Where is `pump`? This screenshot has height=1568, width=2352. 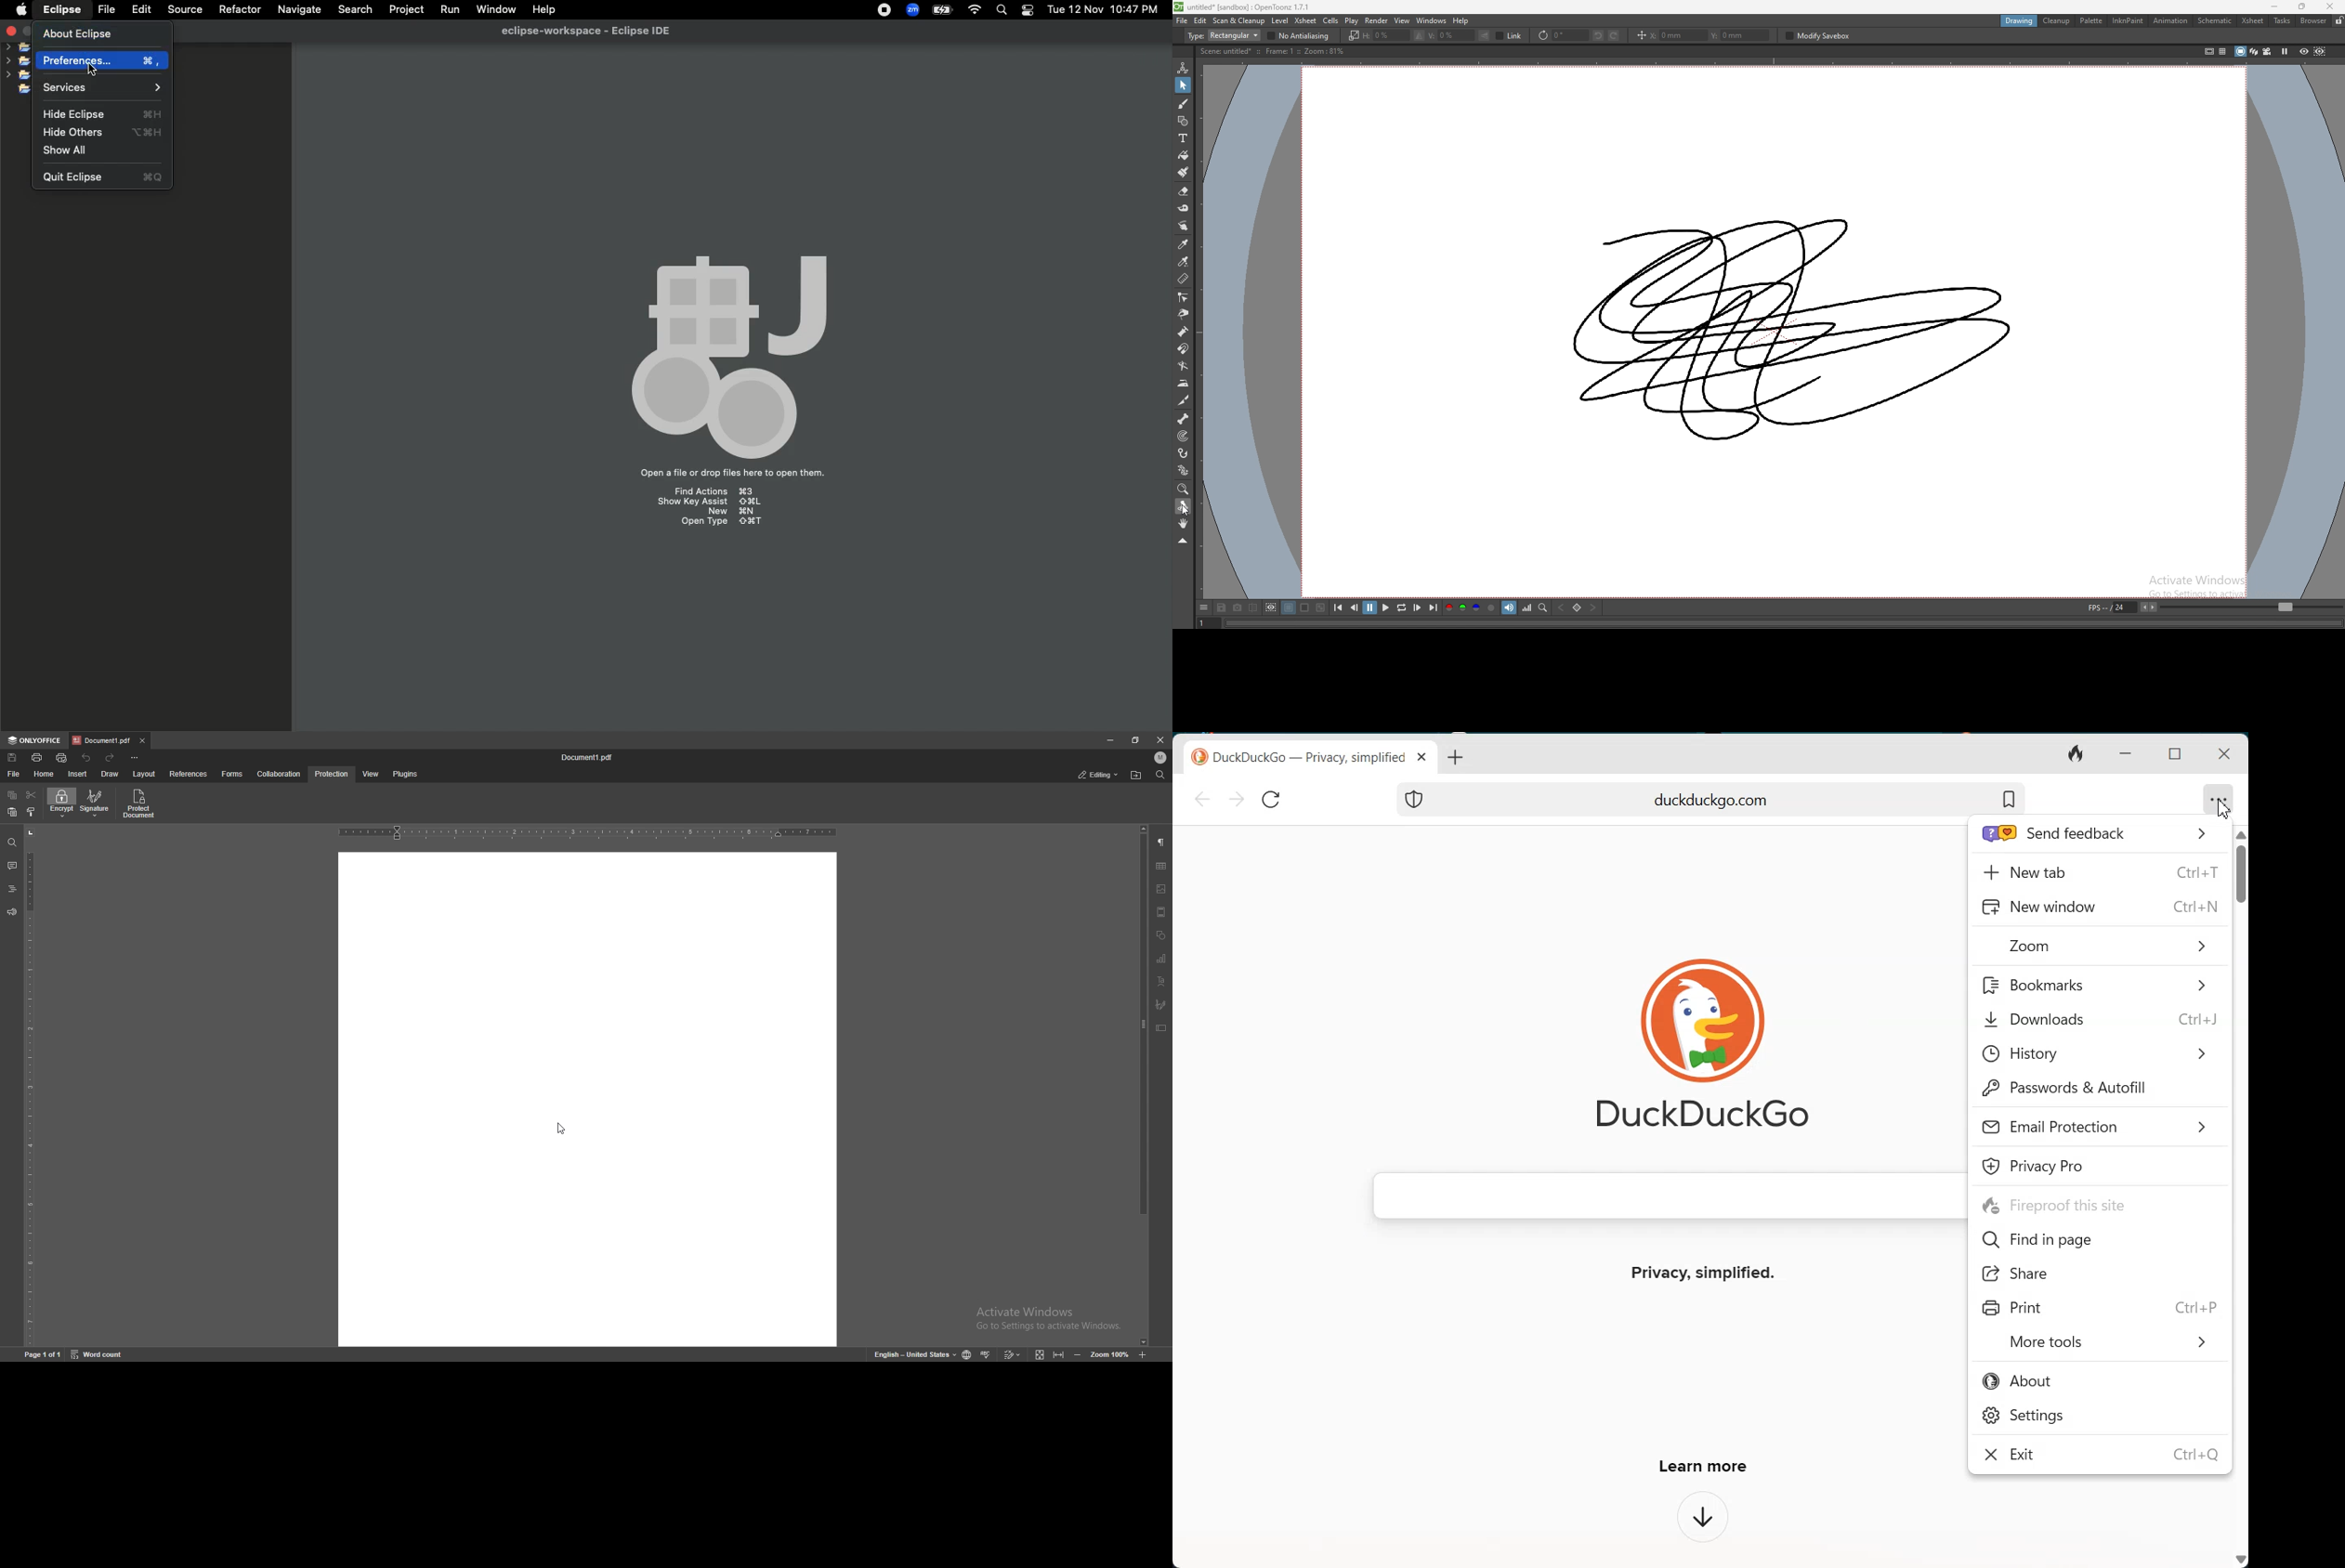
pump is located at coordinates (1183, 331).